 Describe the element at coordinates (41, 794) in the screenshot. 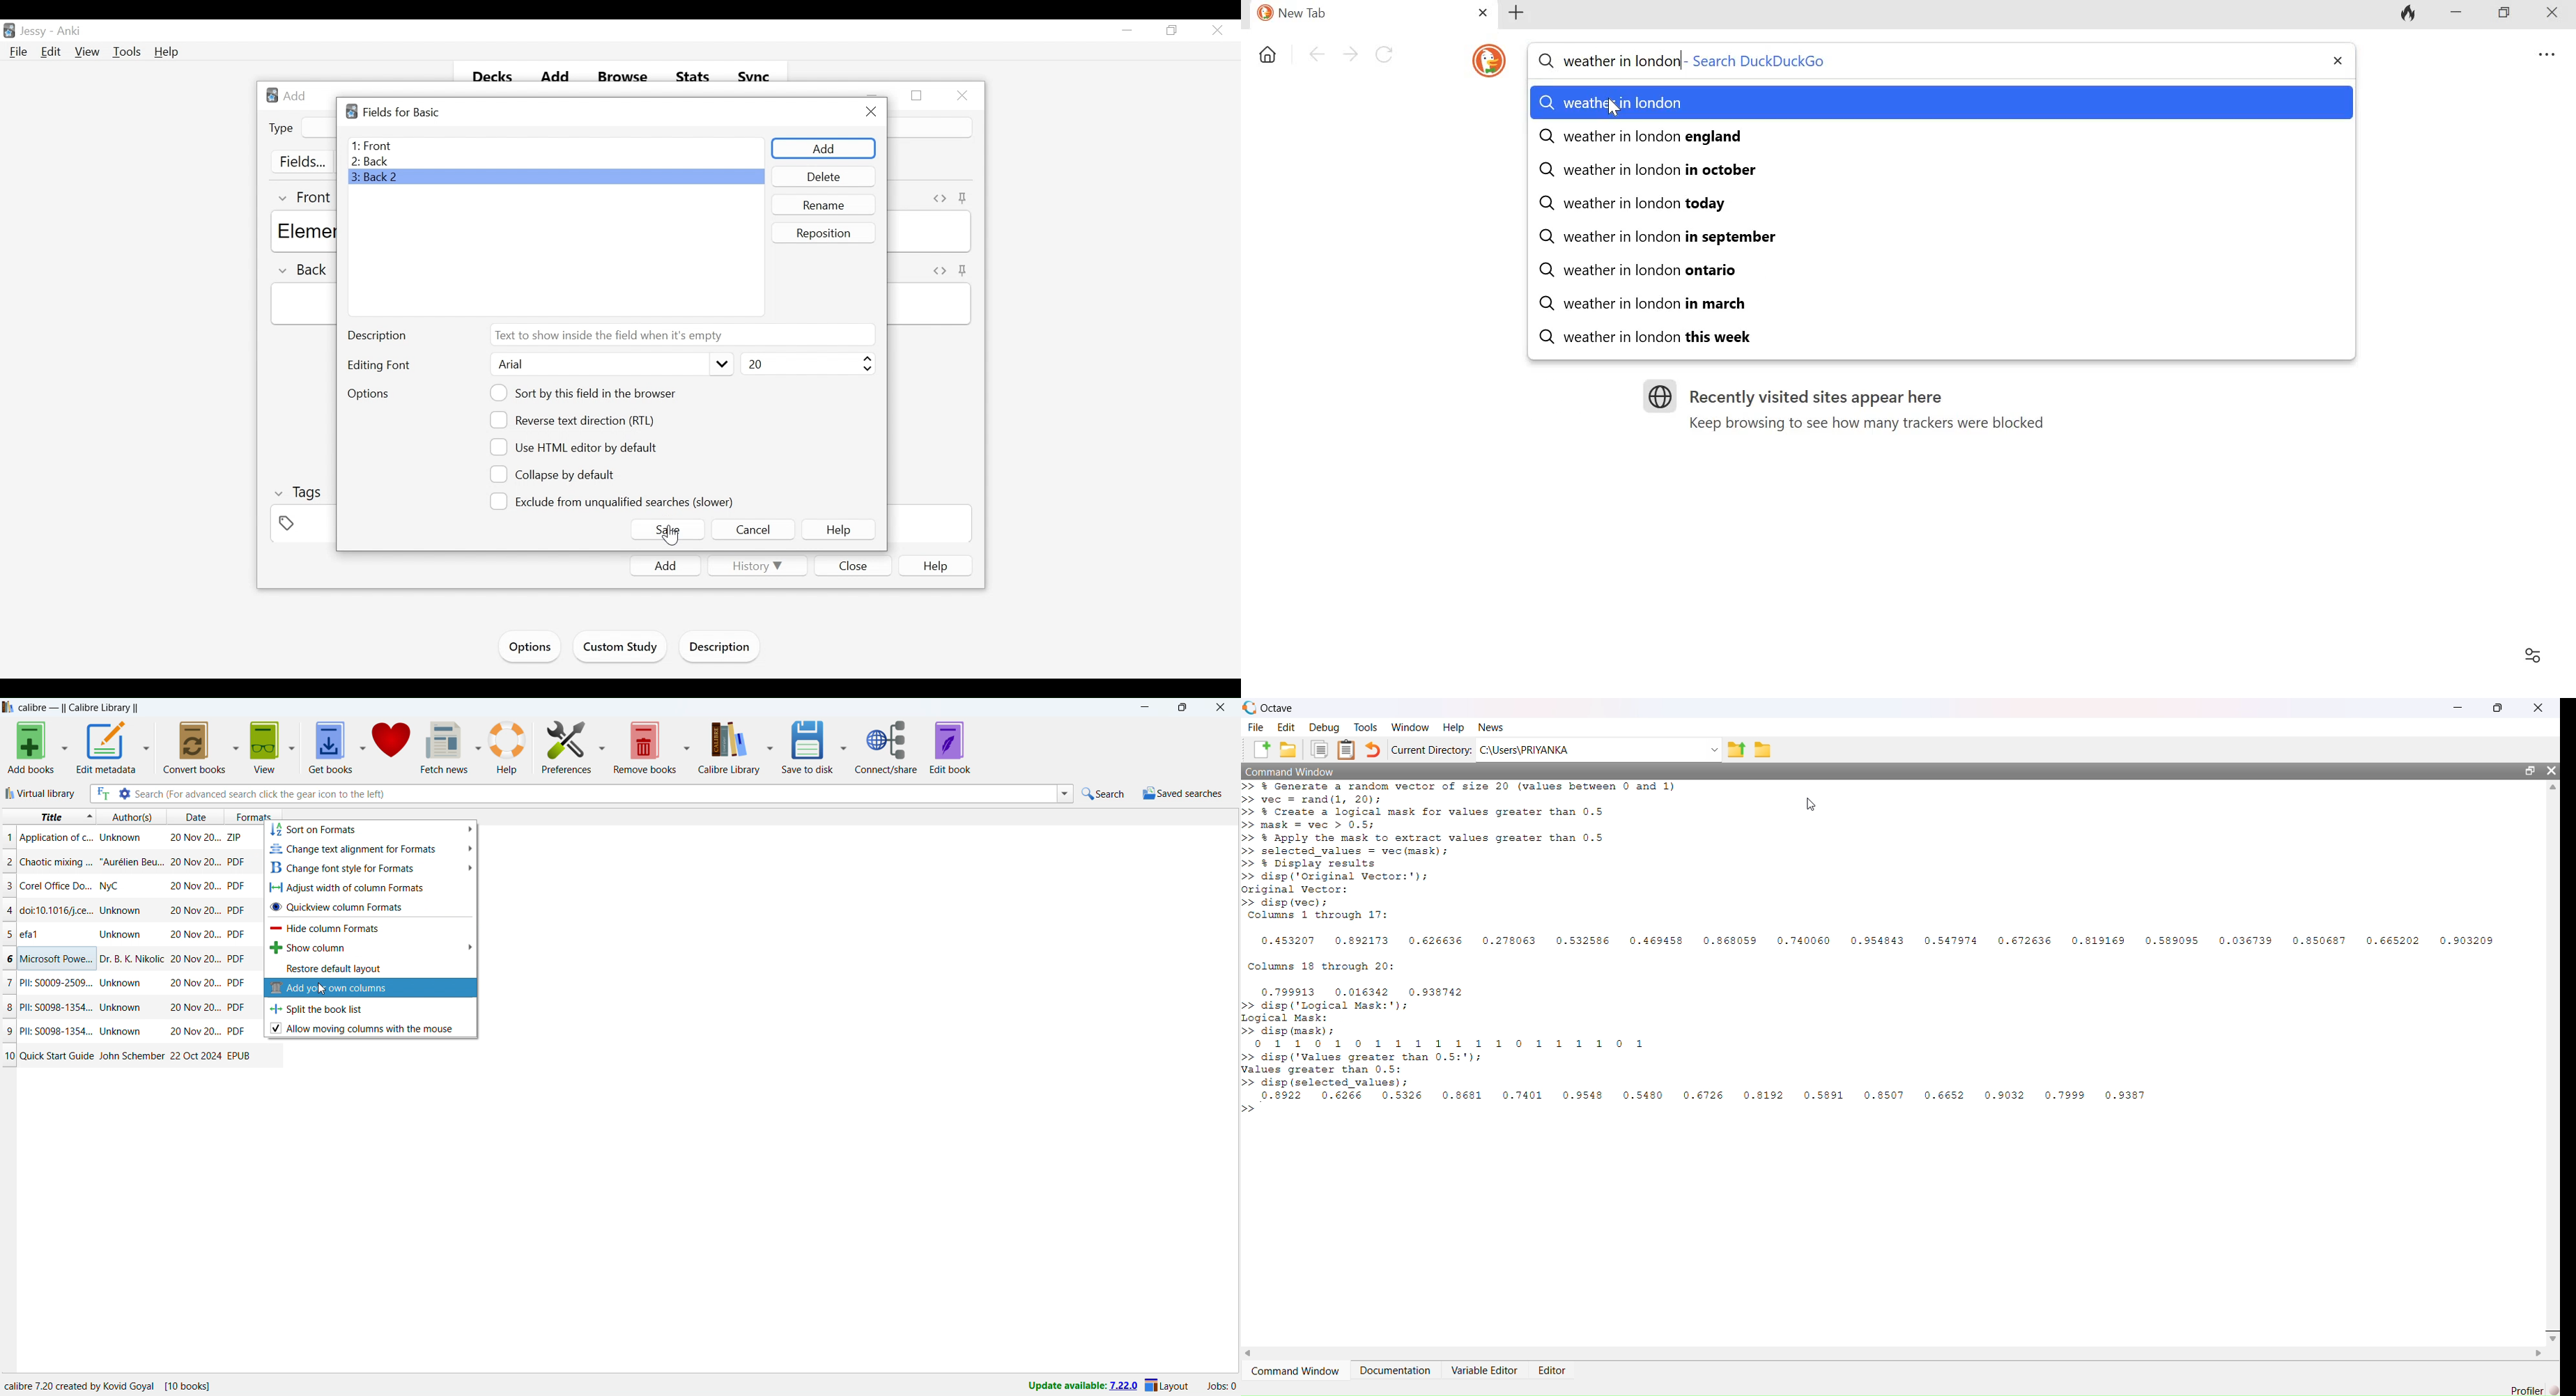

I see `virtual library` at that location.